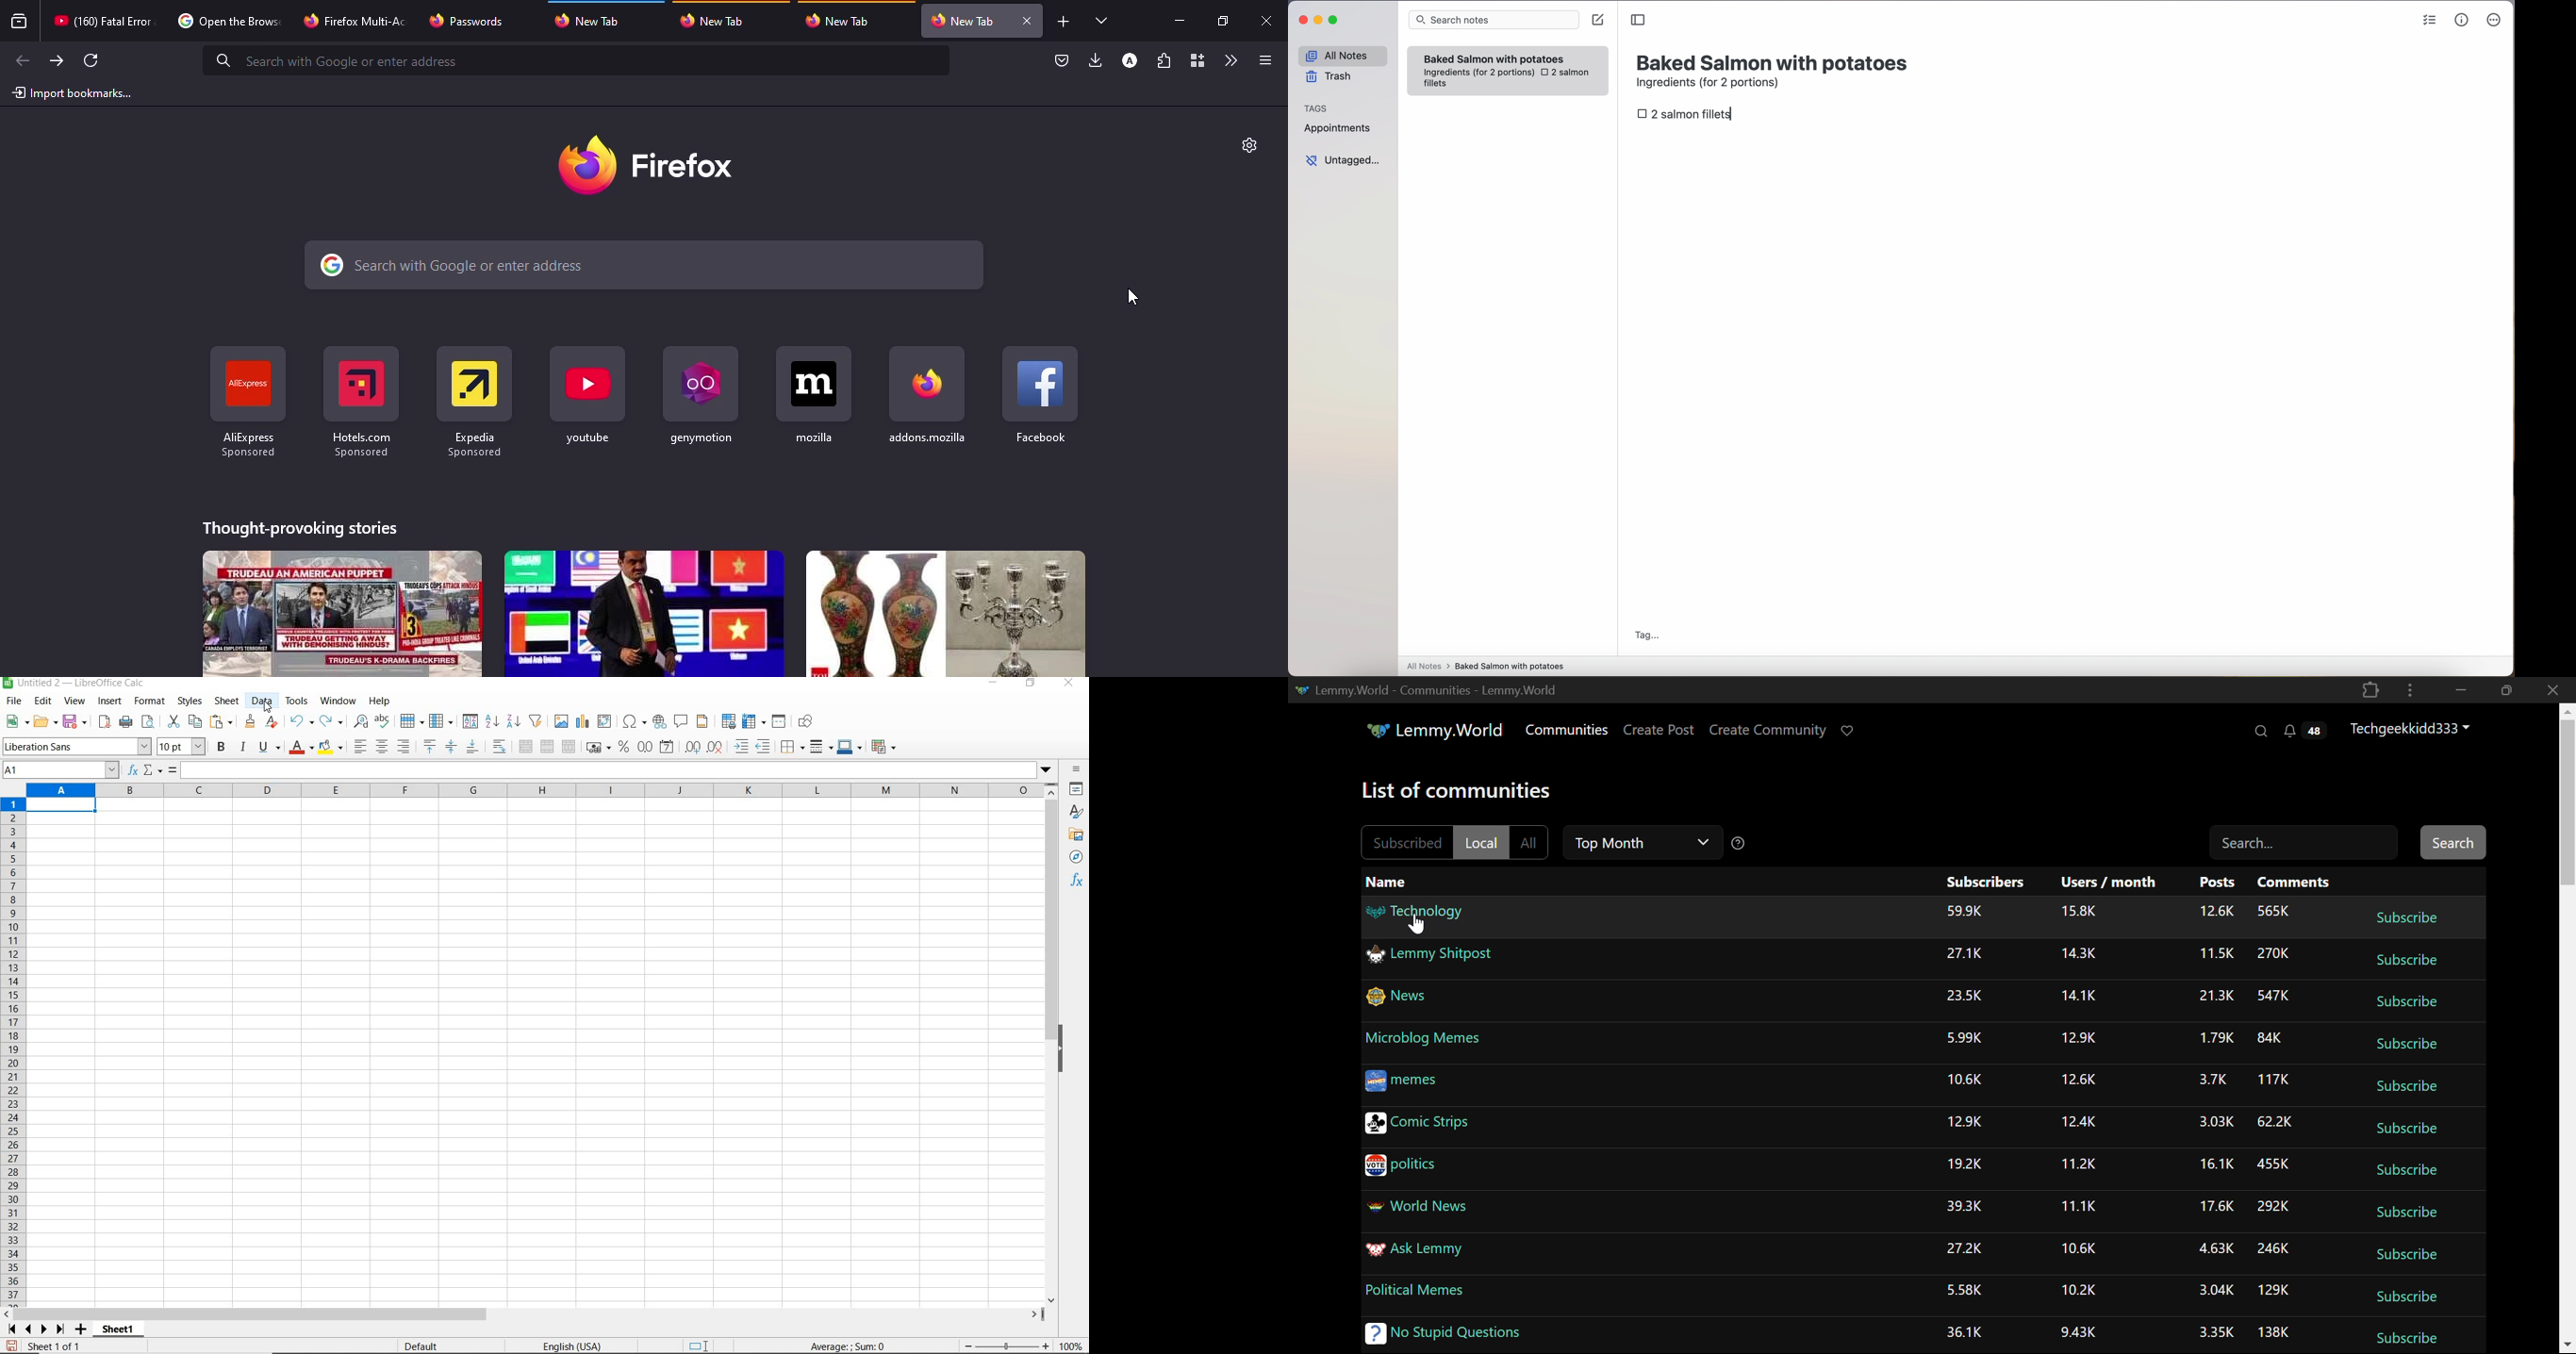  Describe the element at coordinates (270, 748) in the screenshot. I see `underline` at that location.